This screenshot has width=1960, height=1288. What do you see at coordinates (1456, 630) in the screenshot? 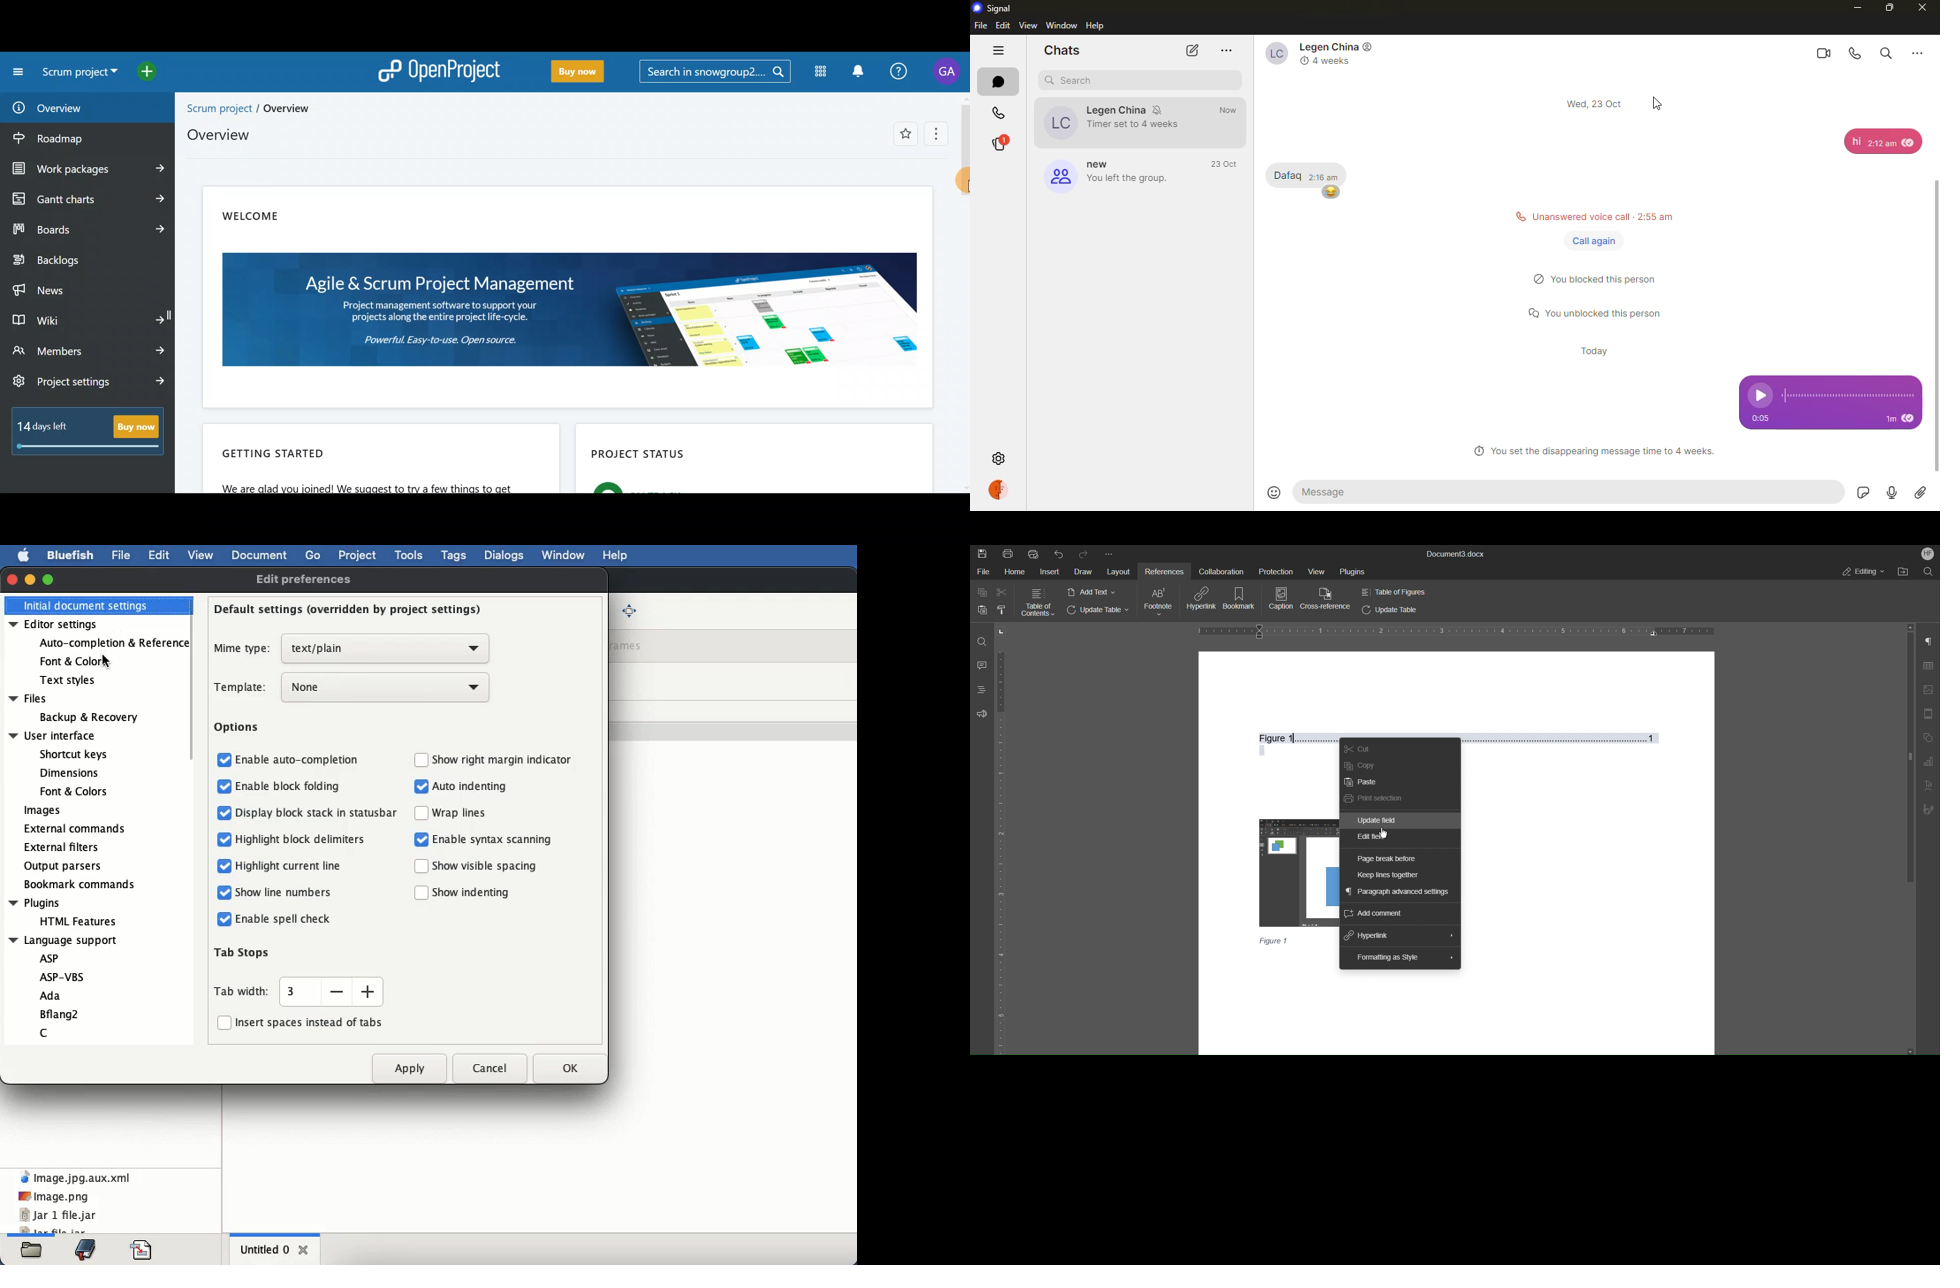
I see `Horizontal Ruler` at bounding box center [1456, 630].